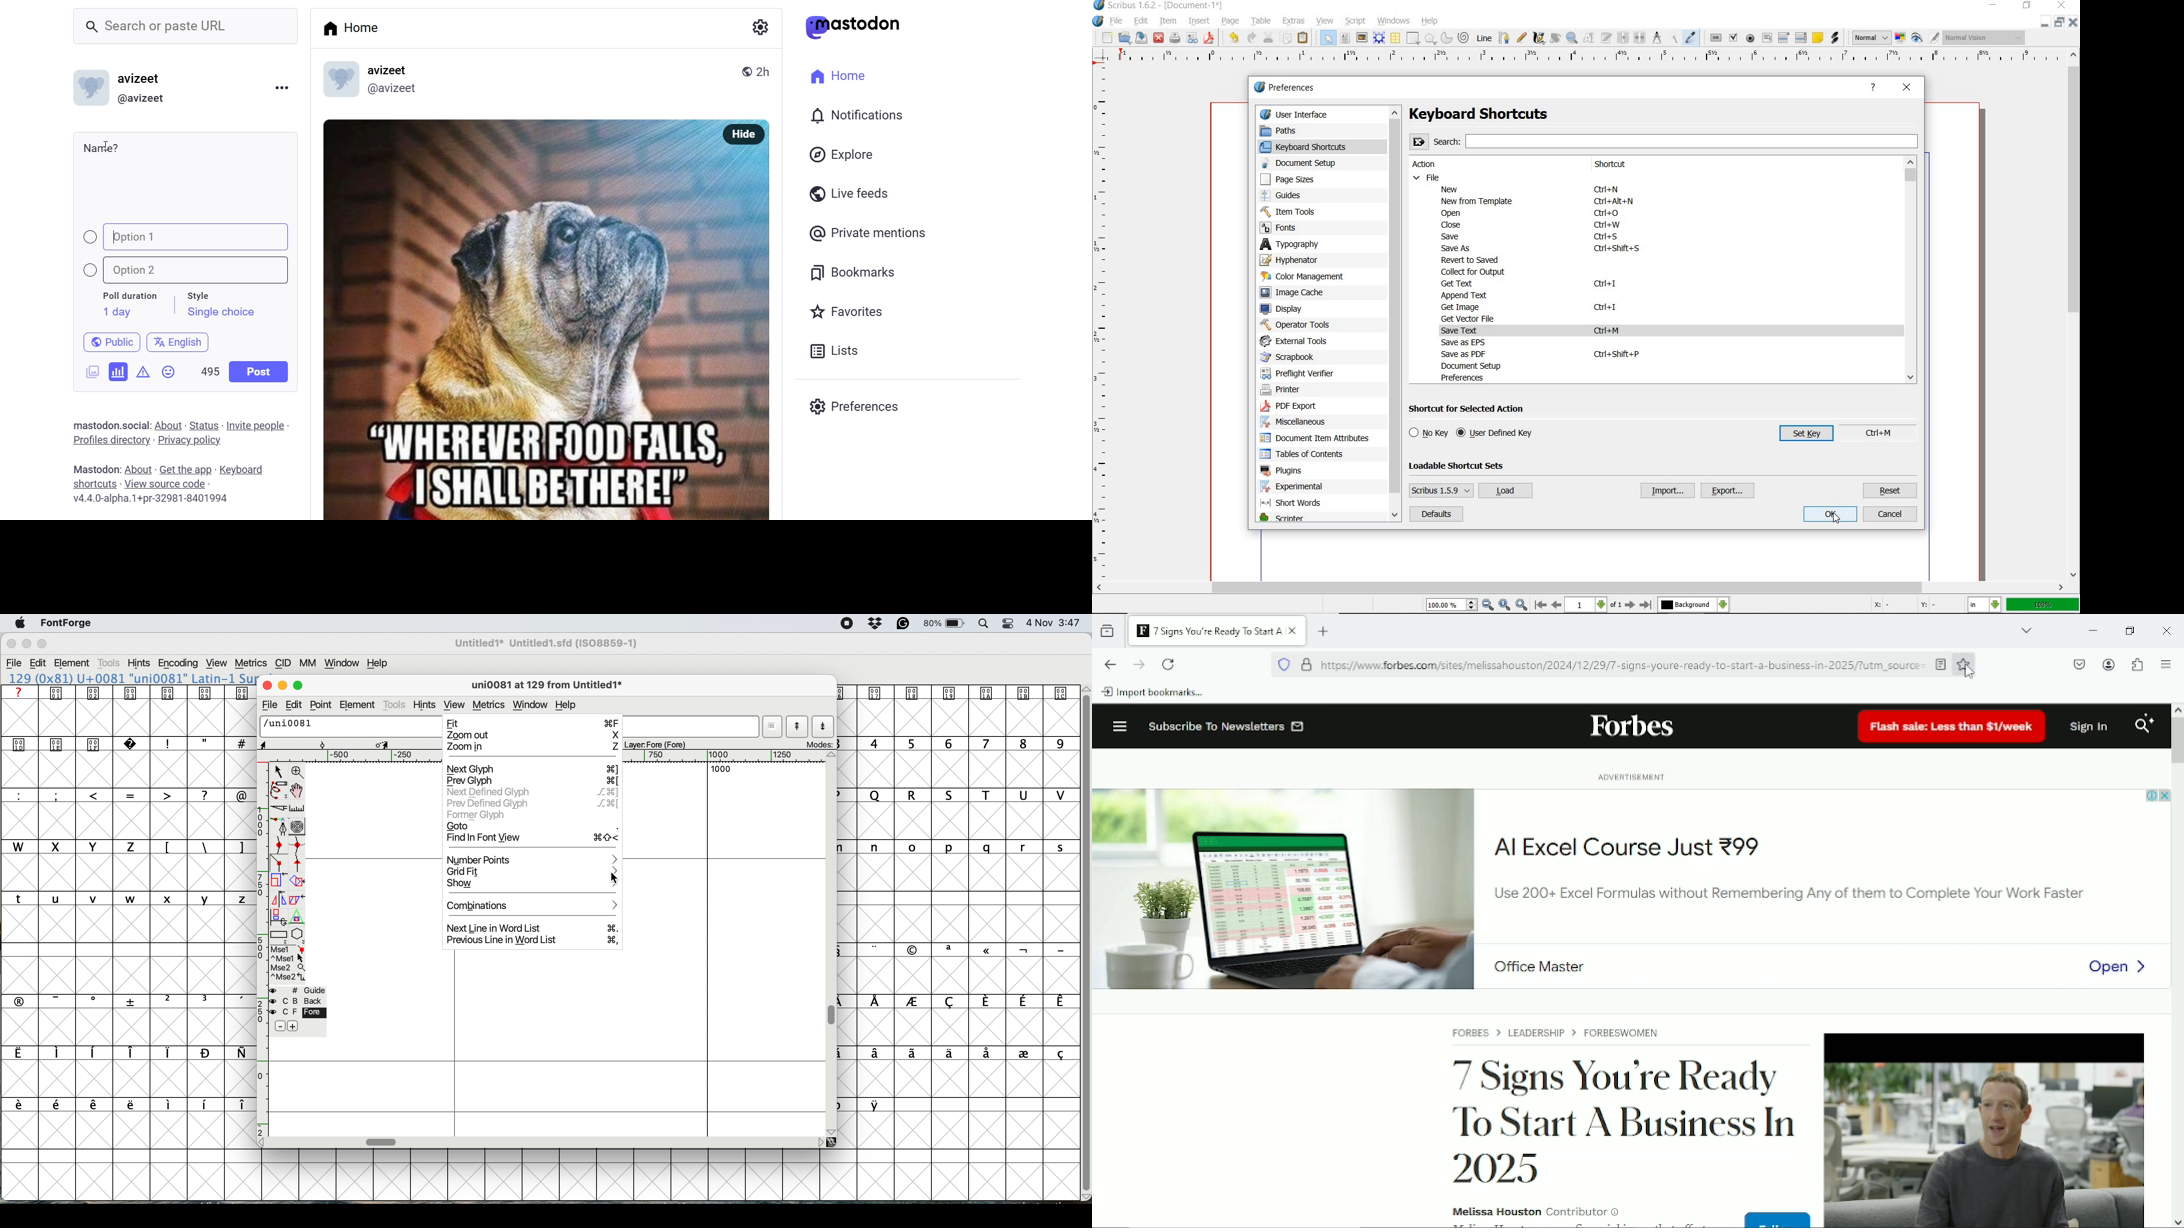 Image resolution: width=2184 pixels, height=1232 pixels. What do you see at coordinates (1167, 20) in the screenshot?
I see `item` at bounding box center [1167, 20].